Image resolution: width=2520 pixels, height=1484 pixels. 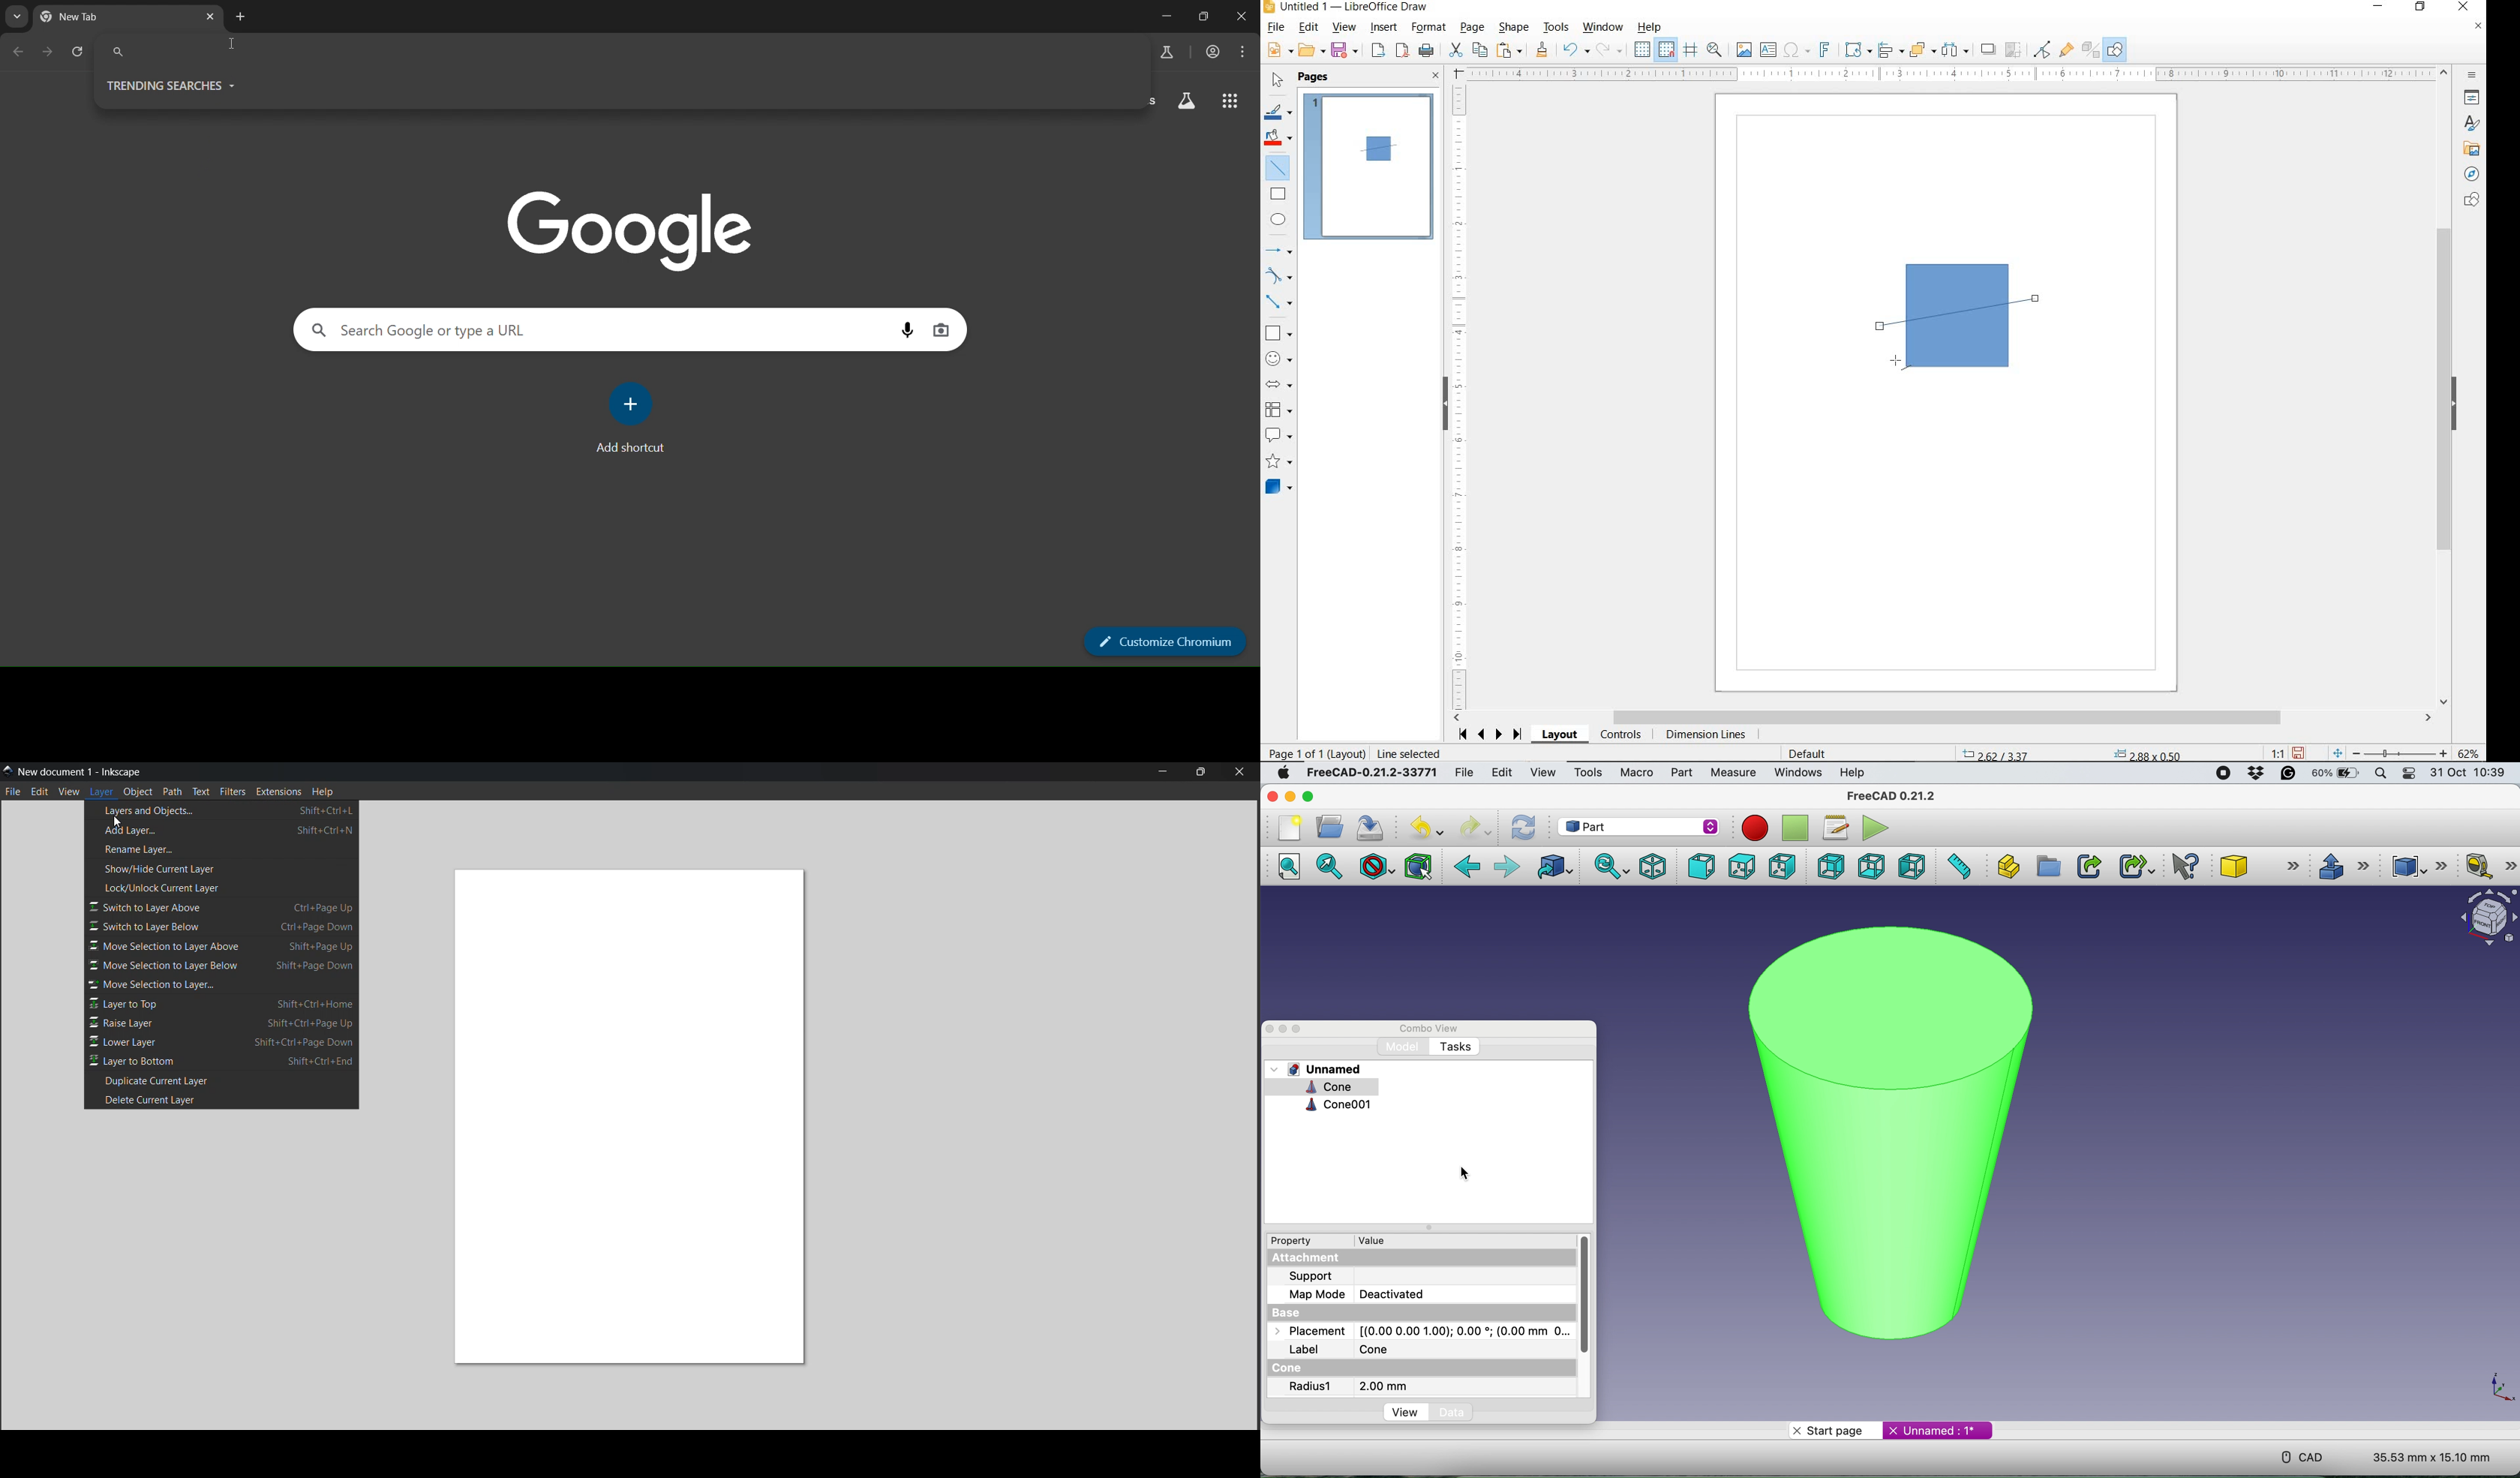 I want to click on extrude, so click(x=2344, y=866).